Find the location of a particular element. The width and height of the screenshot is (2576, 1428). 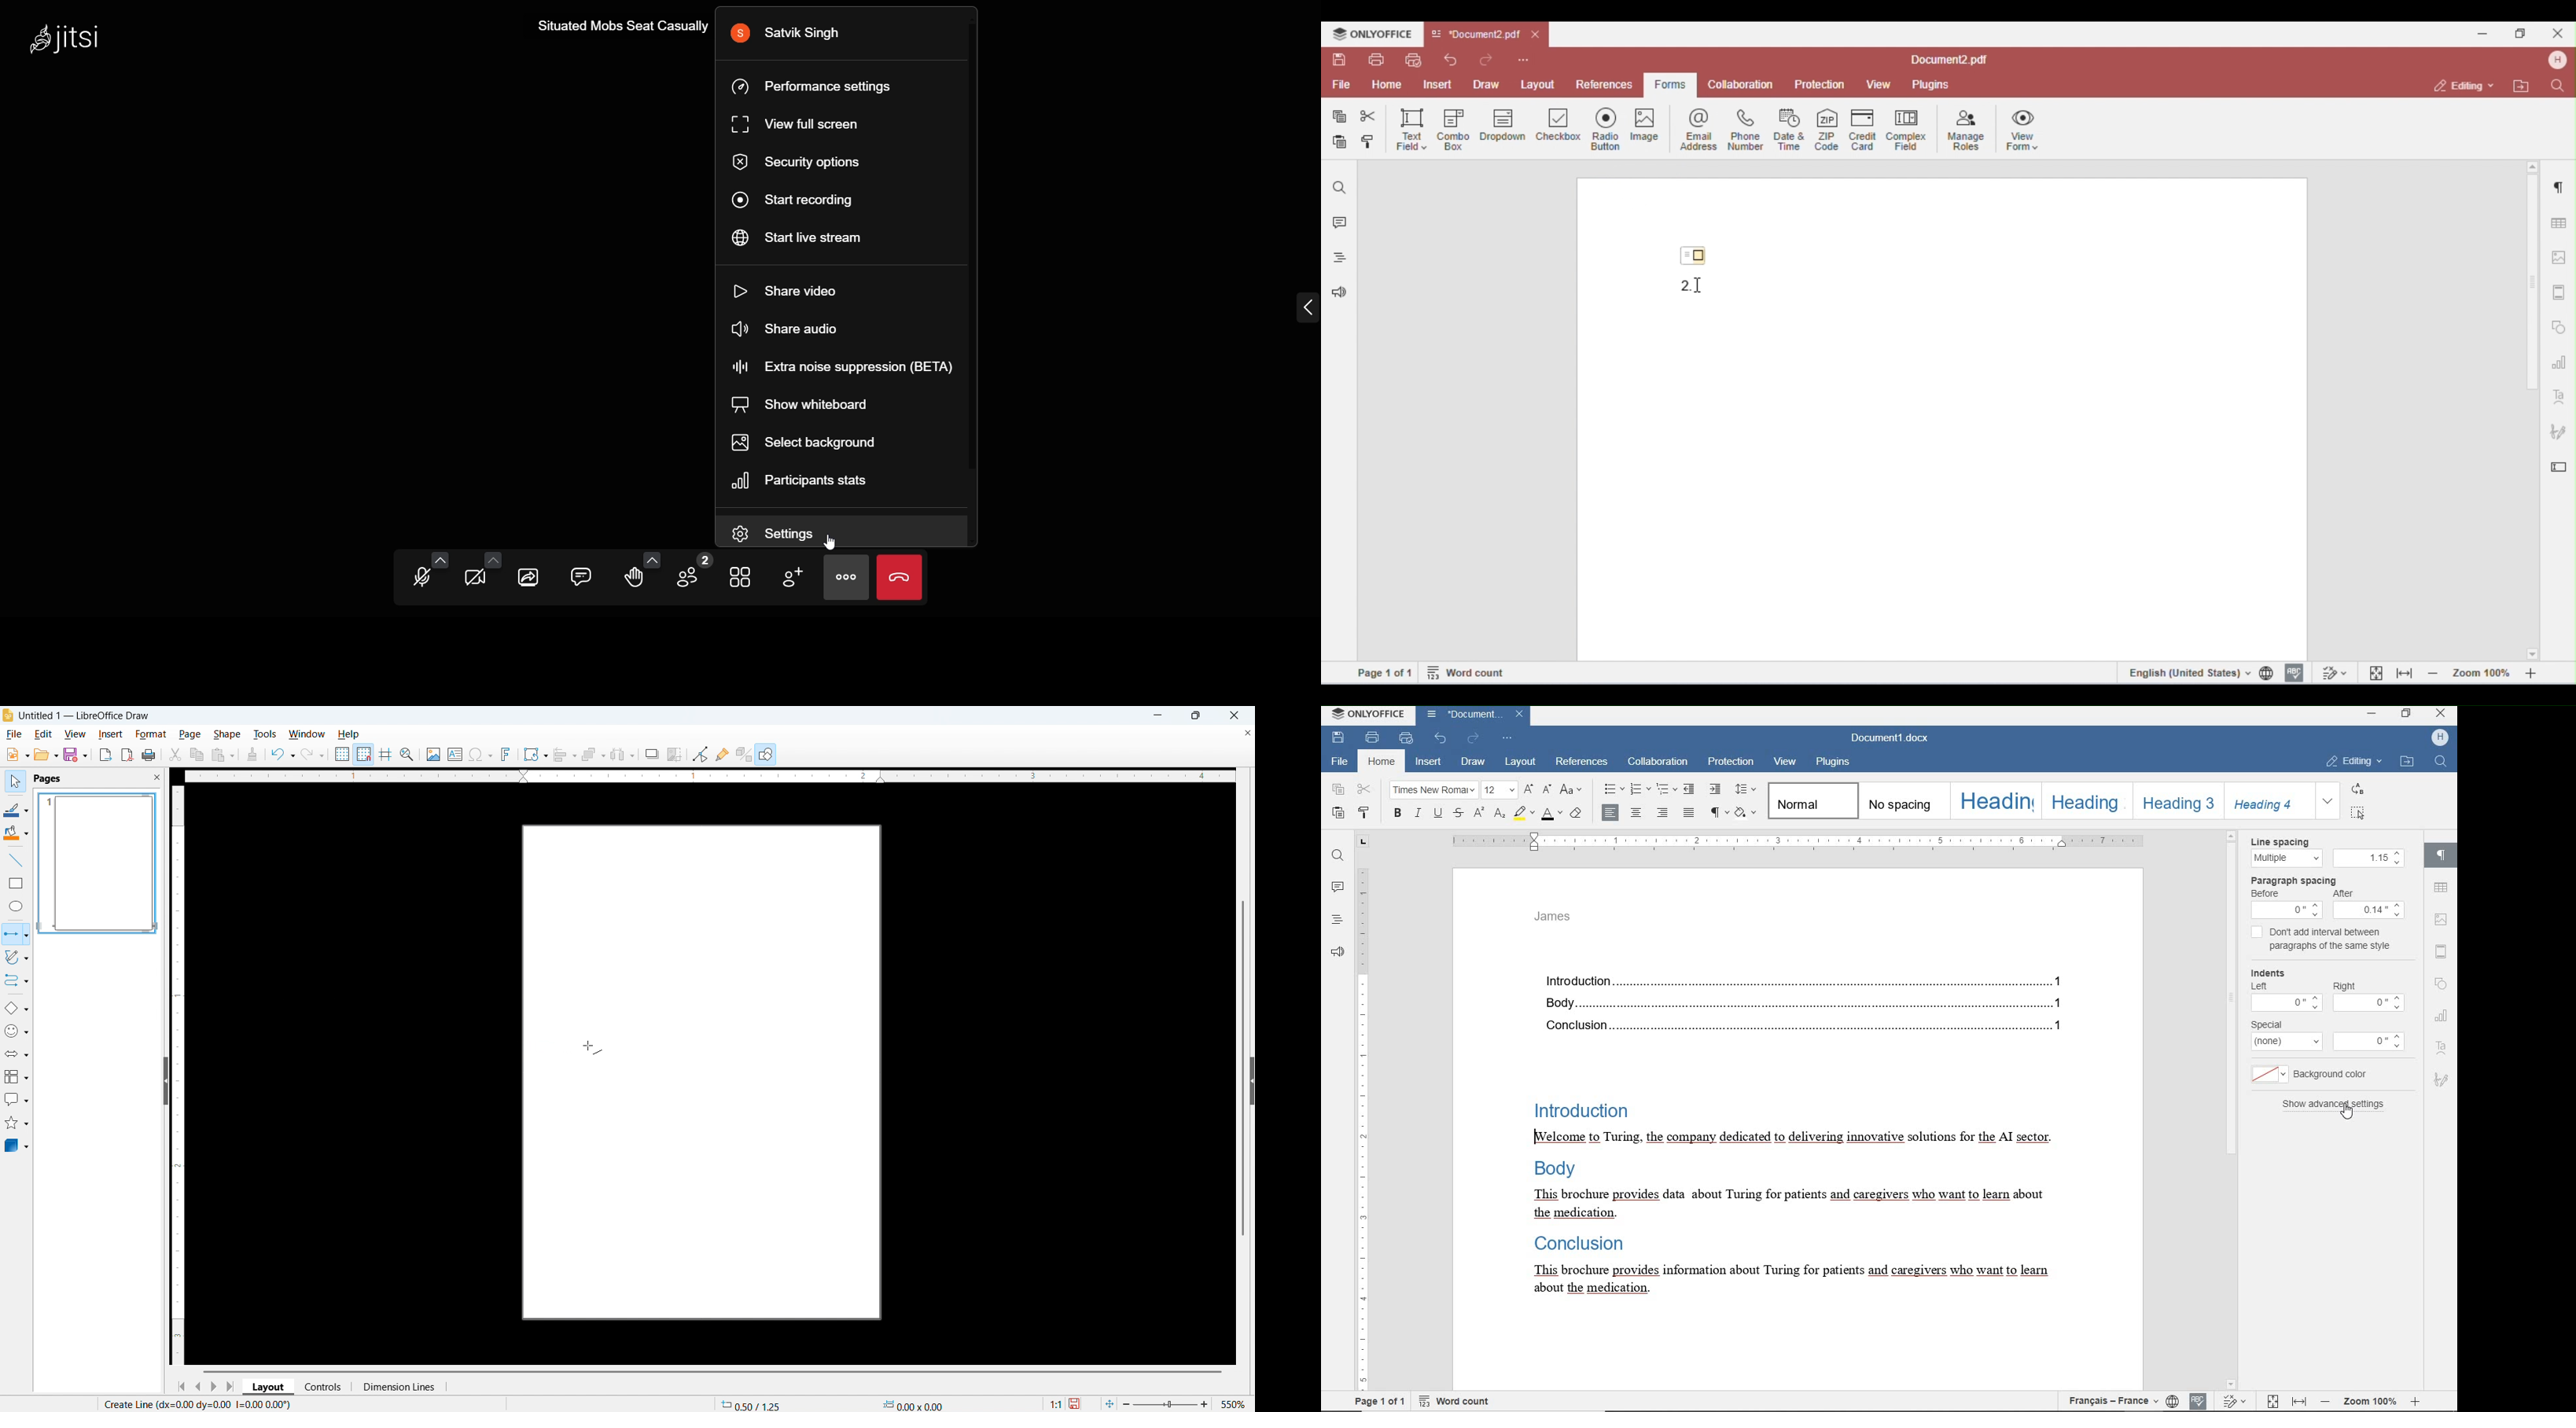

Vertical ruler  is located at coordinates (178, 1075).